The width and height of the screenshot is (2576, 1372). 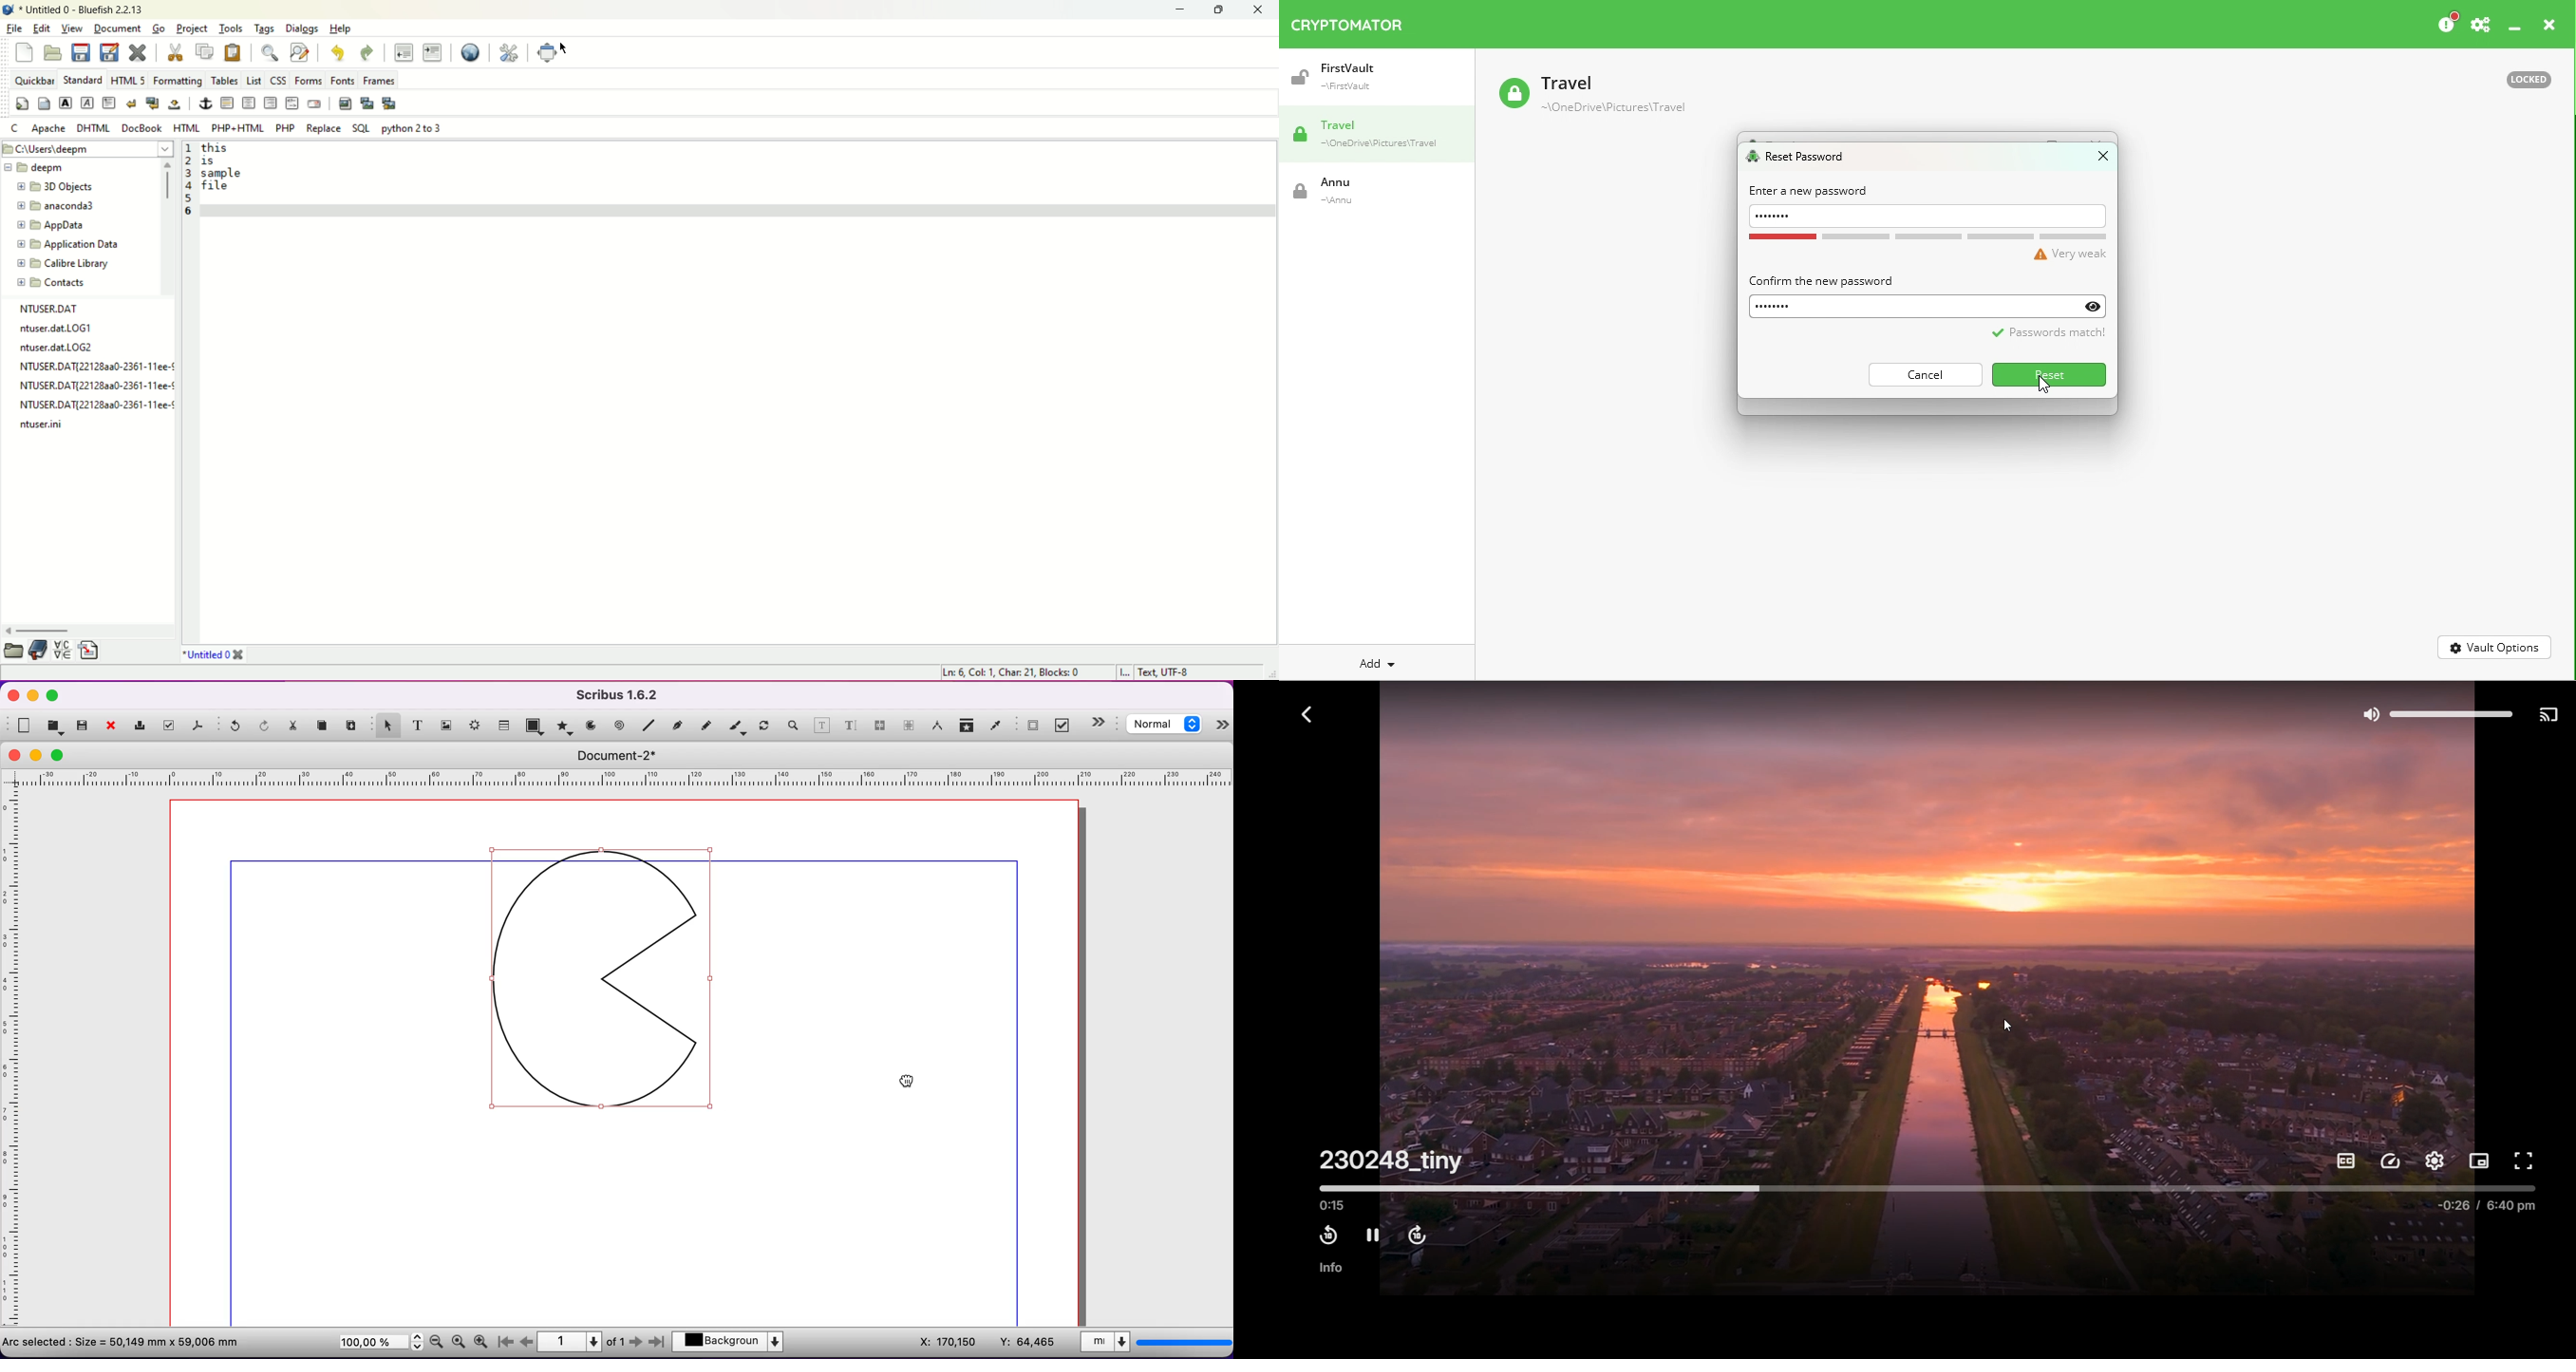 What do you see at coordinates (2528, 1164) in the screenshot?
I see `full screen` at bounding box center [2528, 1164].